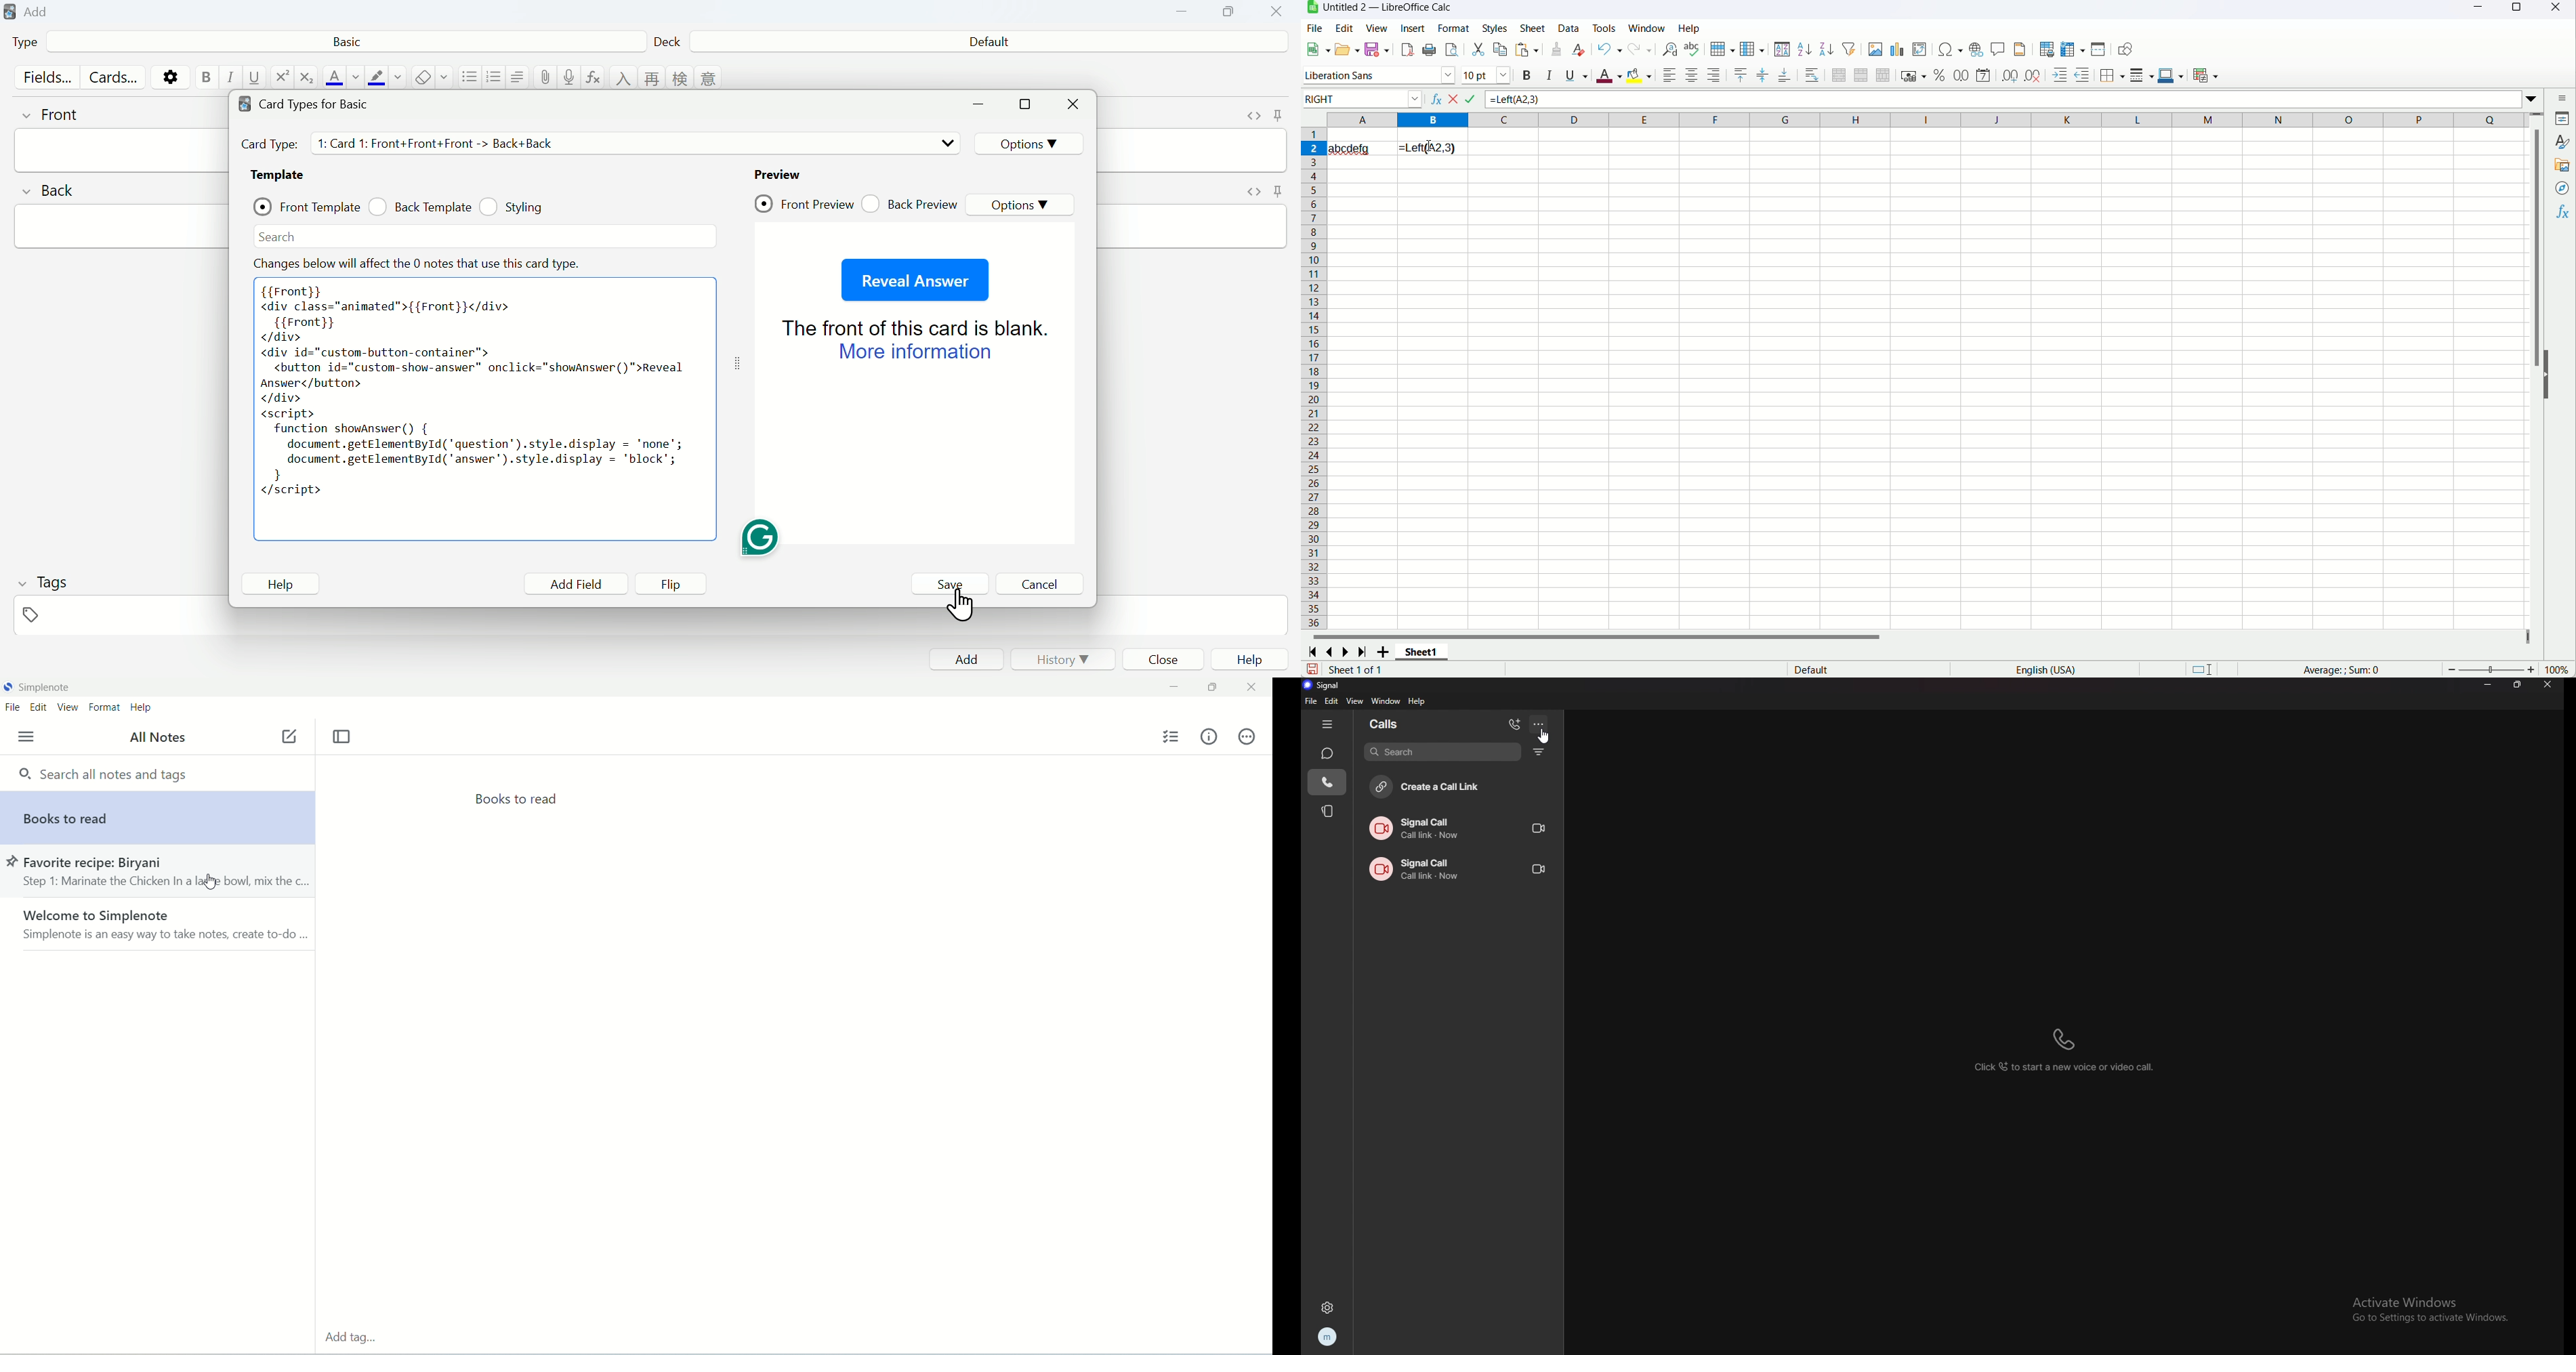 The width and height of the screenshot is (2576, 1372). I want to click on Styling, so click(518, 206).